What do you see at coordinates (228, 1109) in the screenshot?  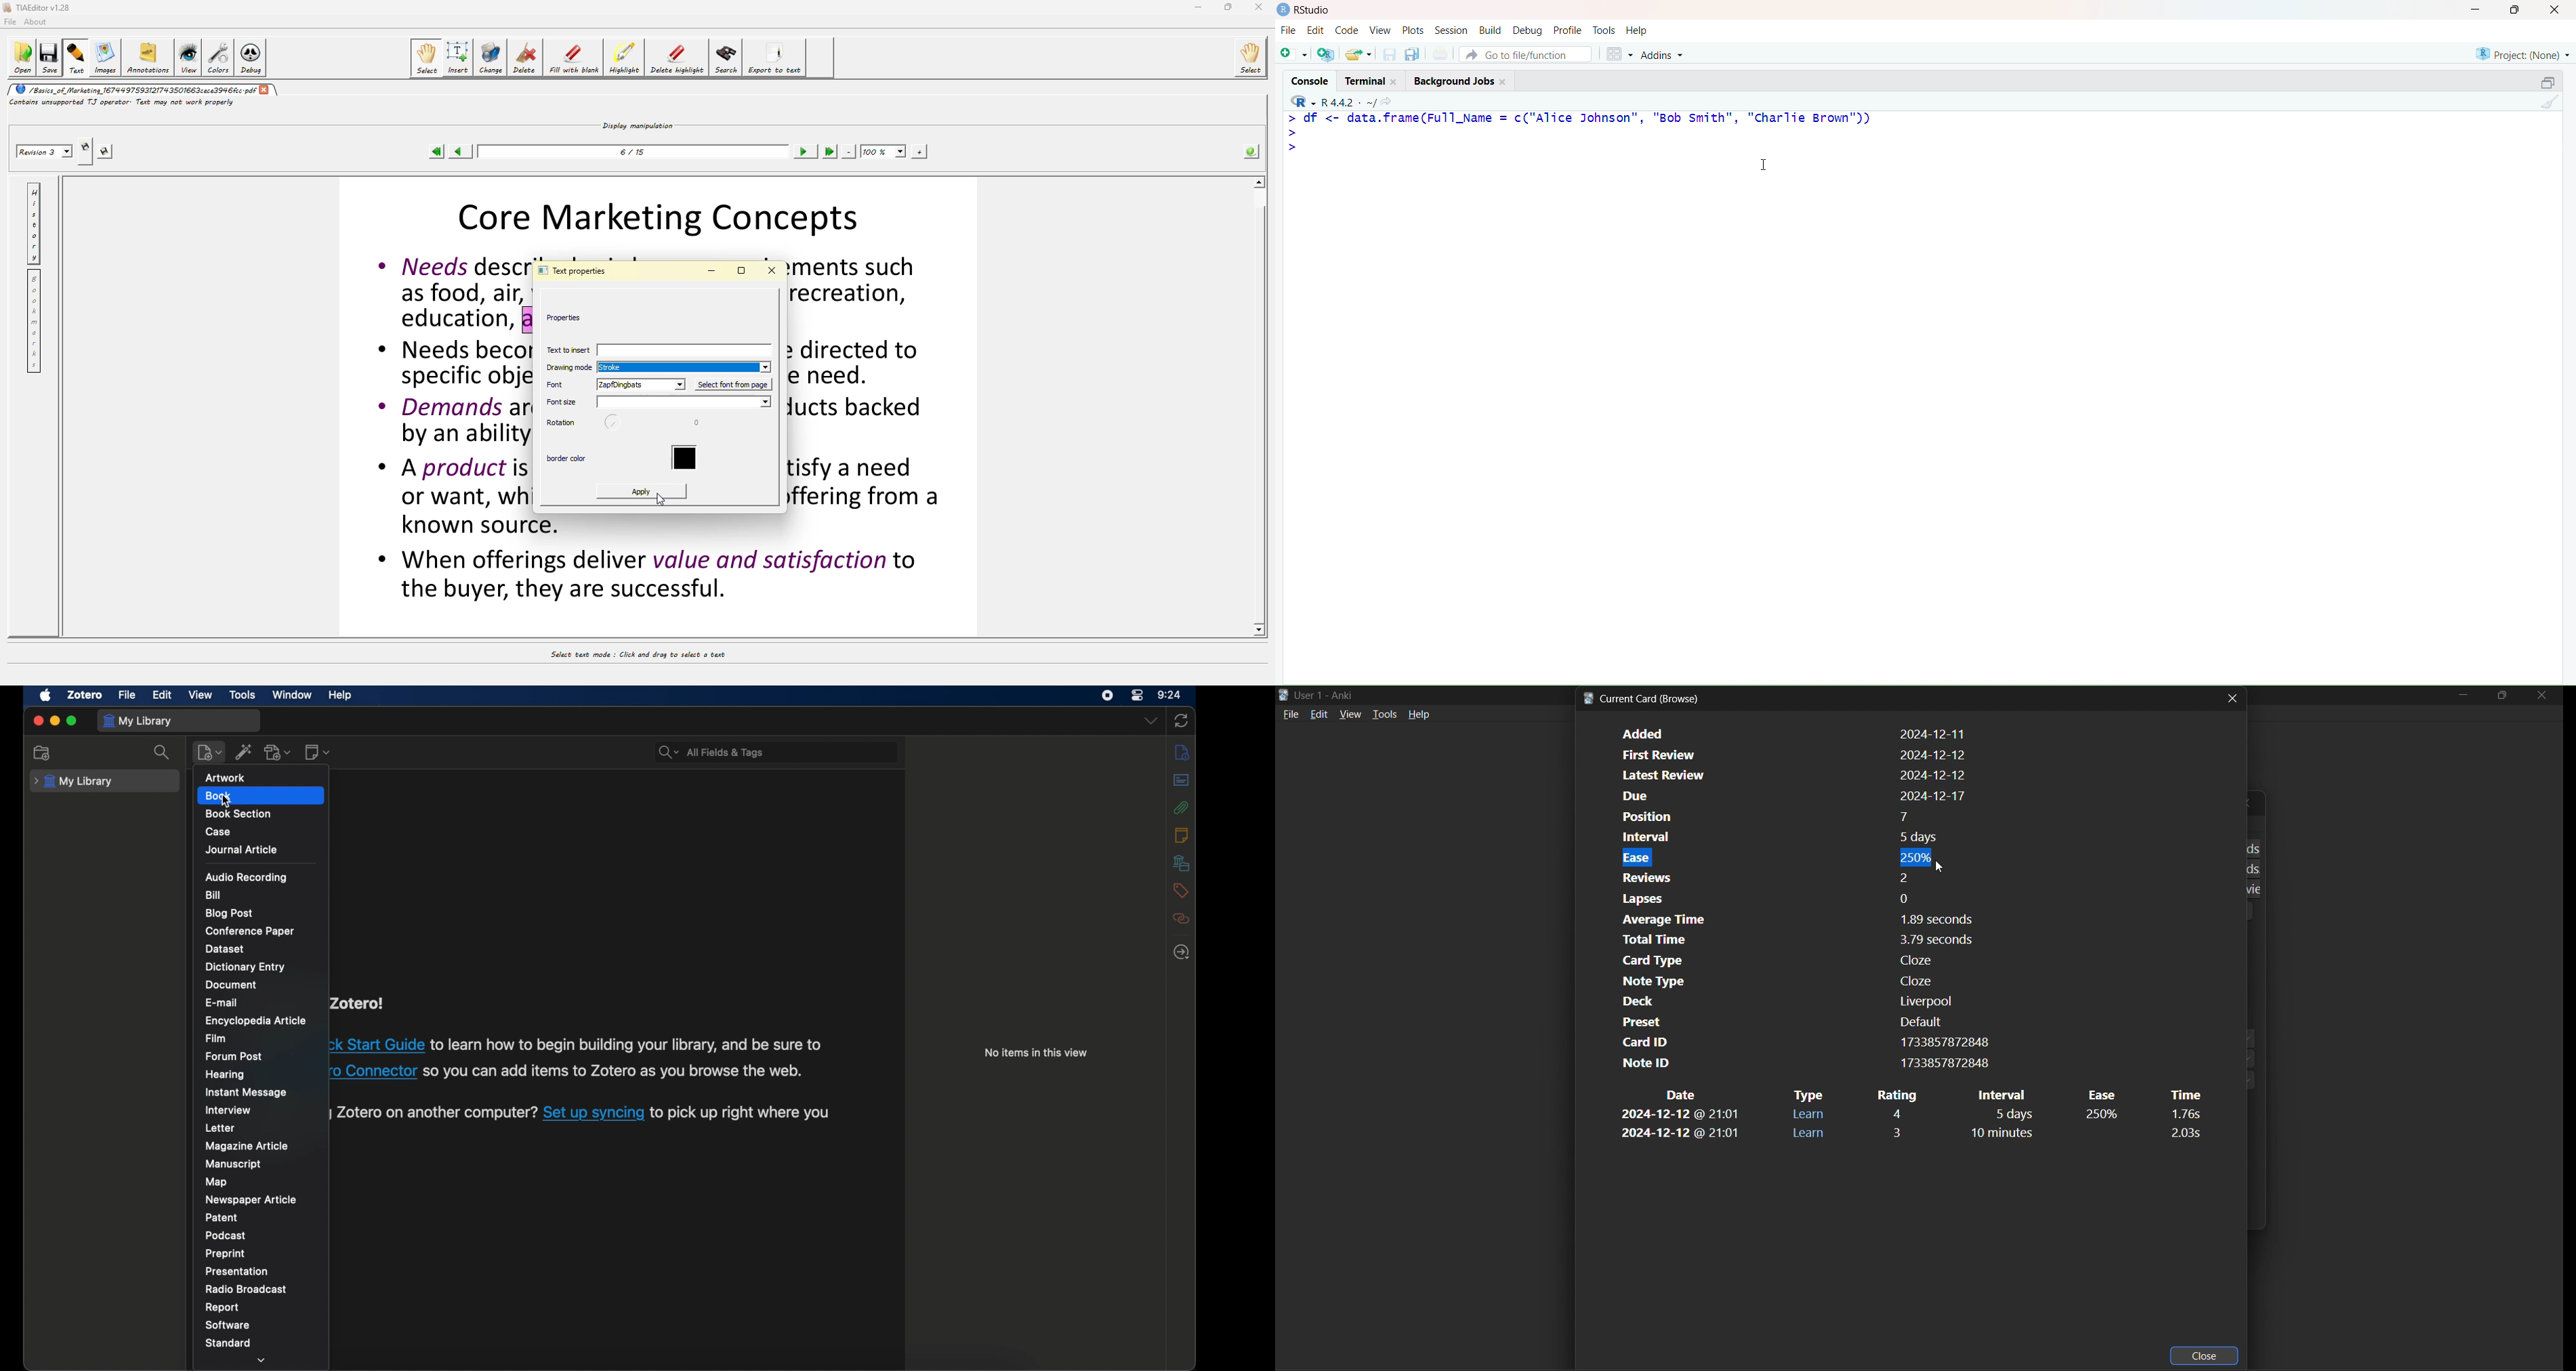 I see `interview` at bounding box center [228, 1109].